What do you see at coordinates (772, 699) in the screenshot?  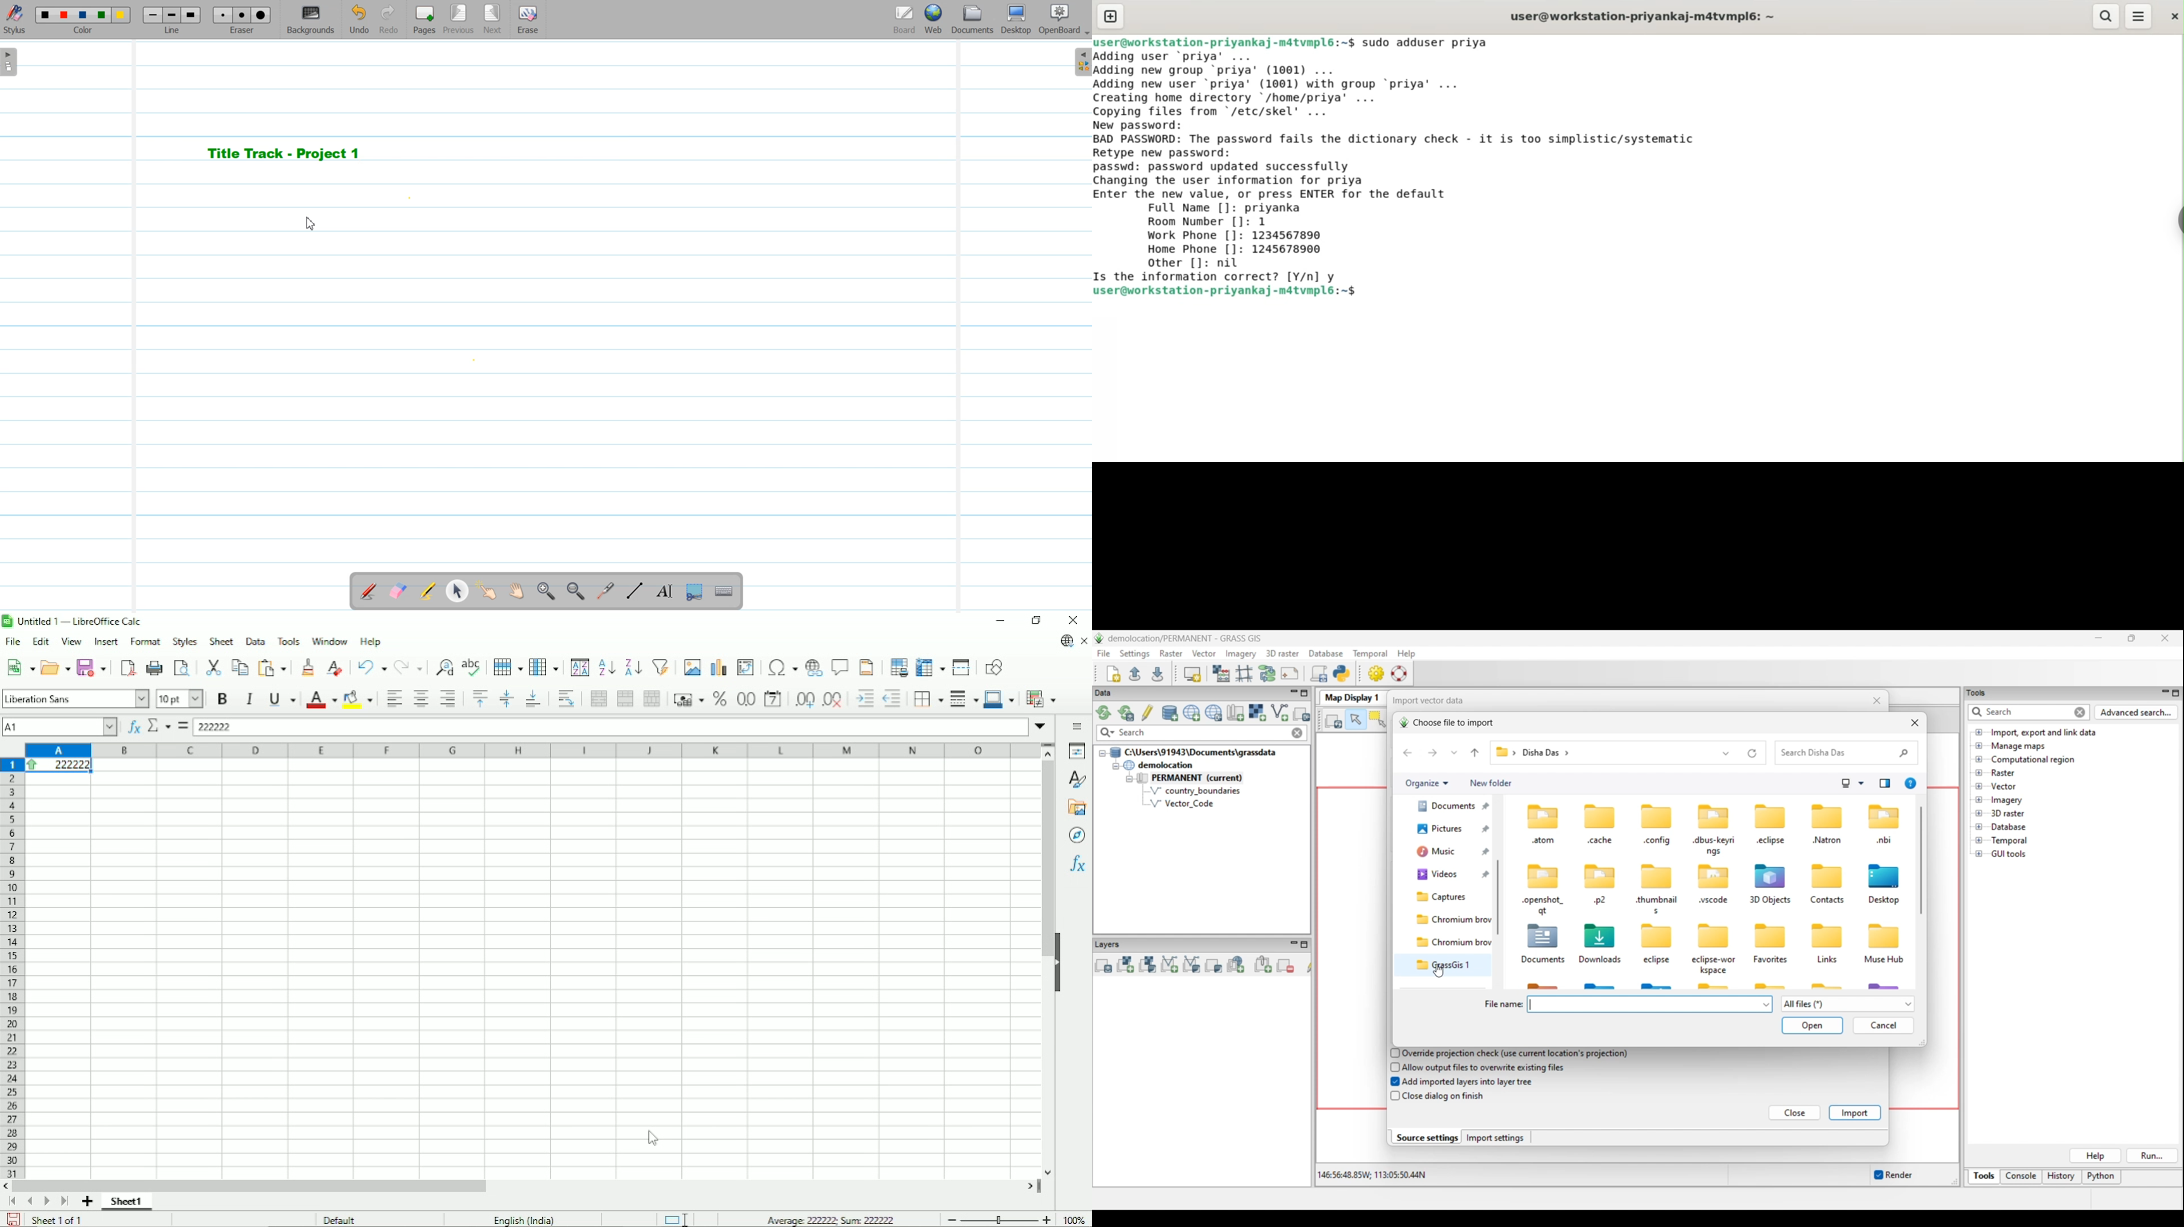 I see `Format as date` at bounding box center [772, 699].